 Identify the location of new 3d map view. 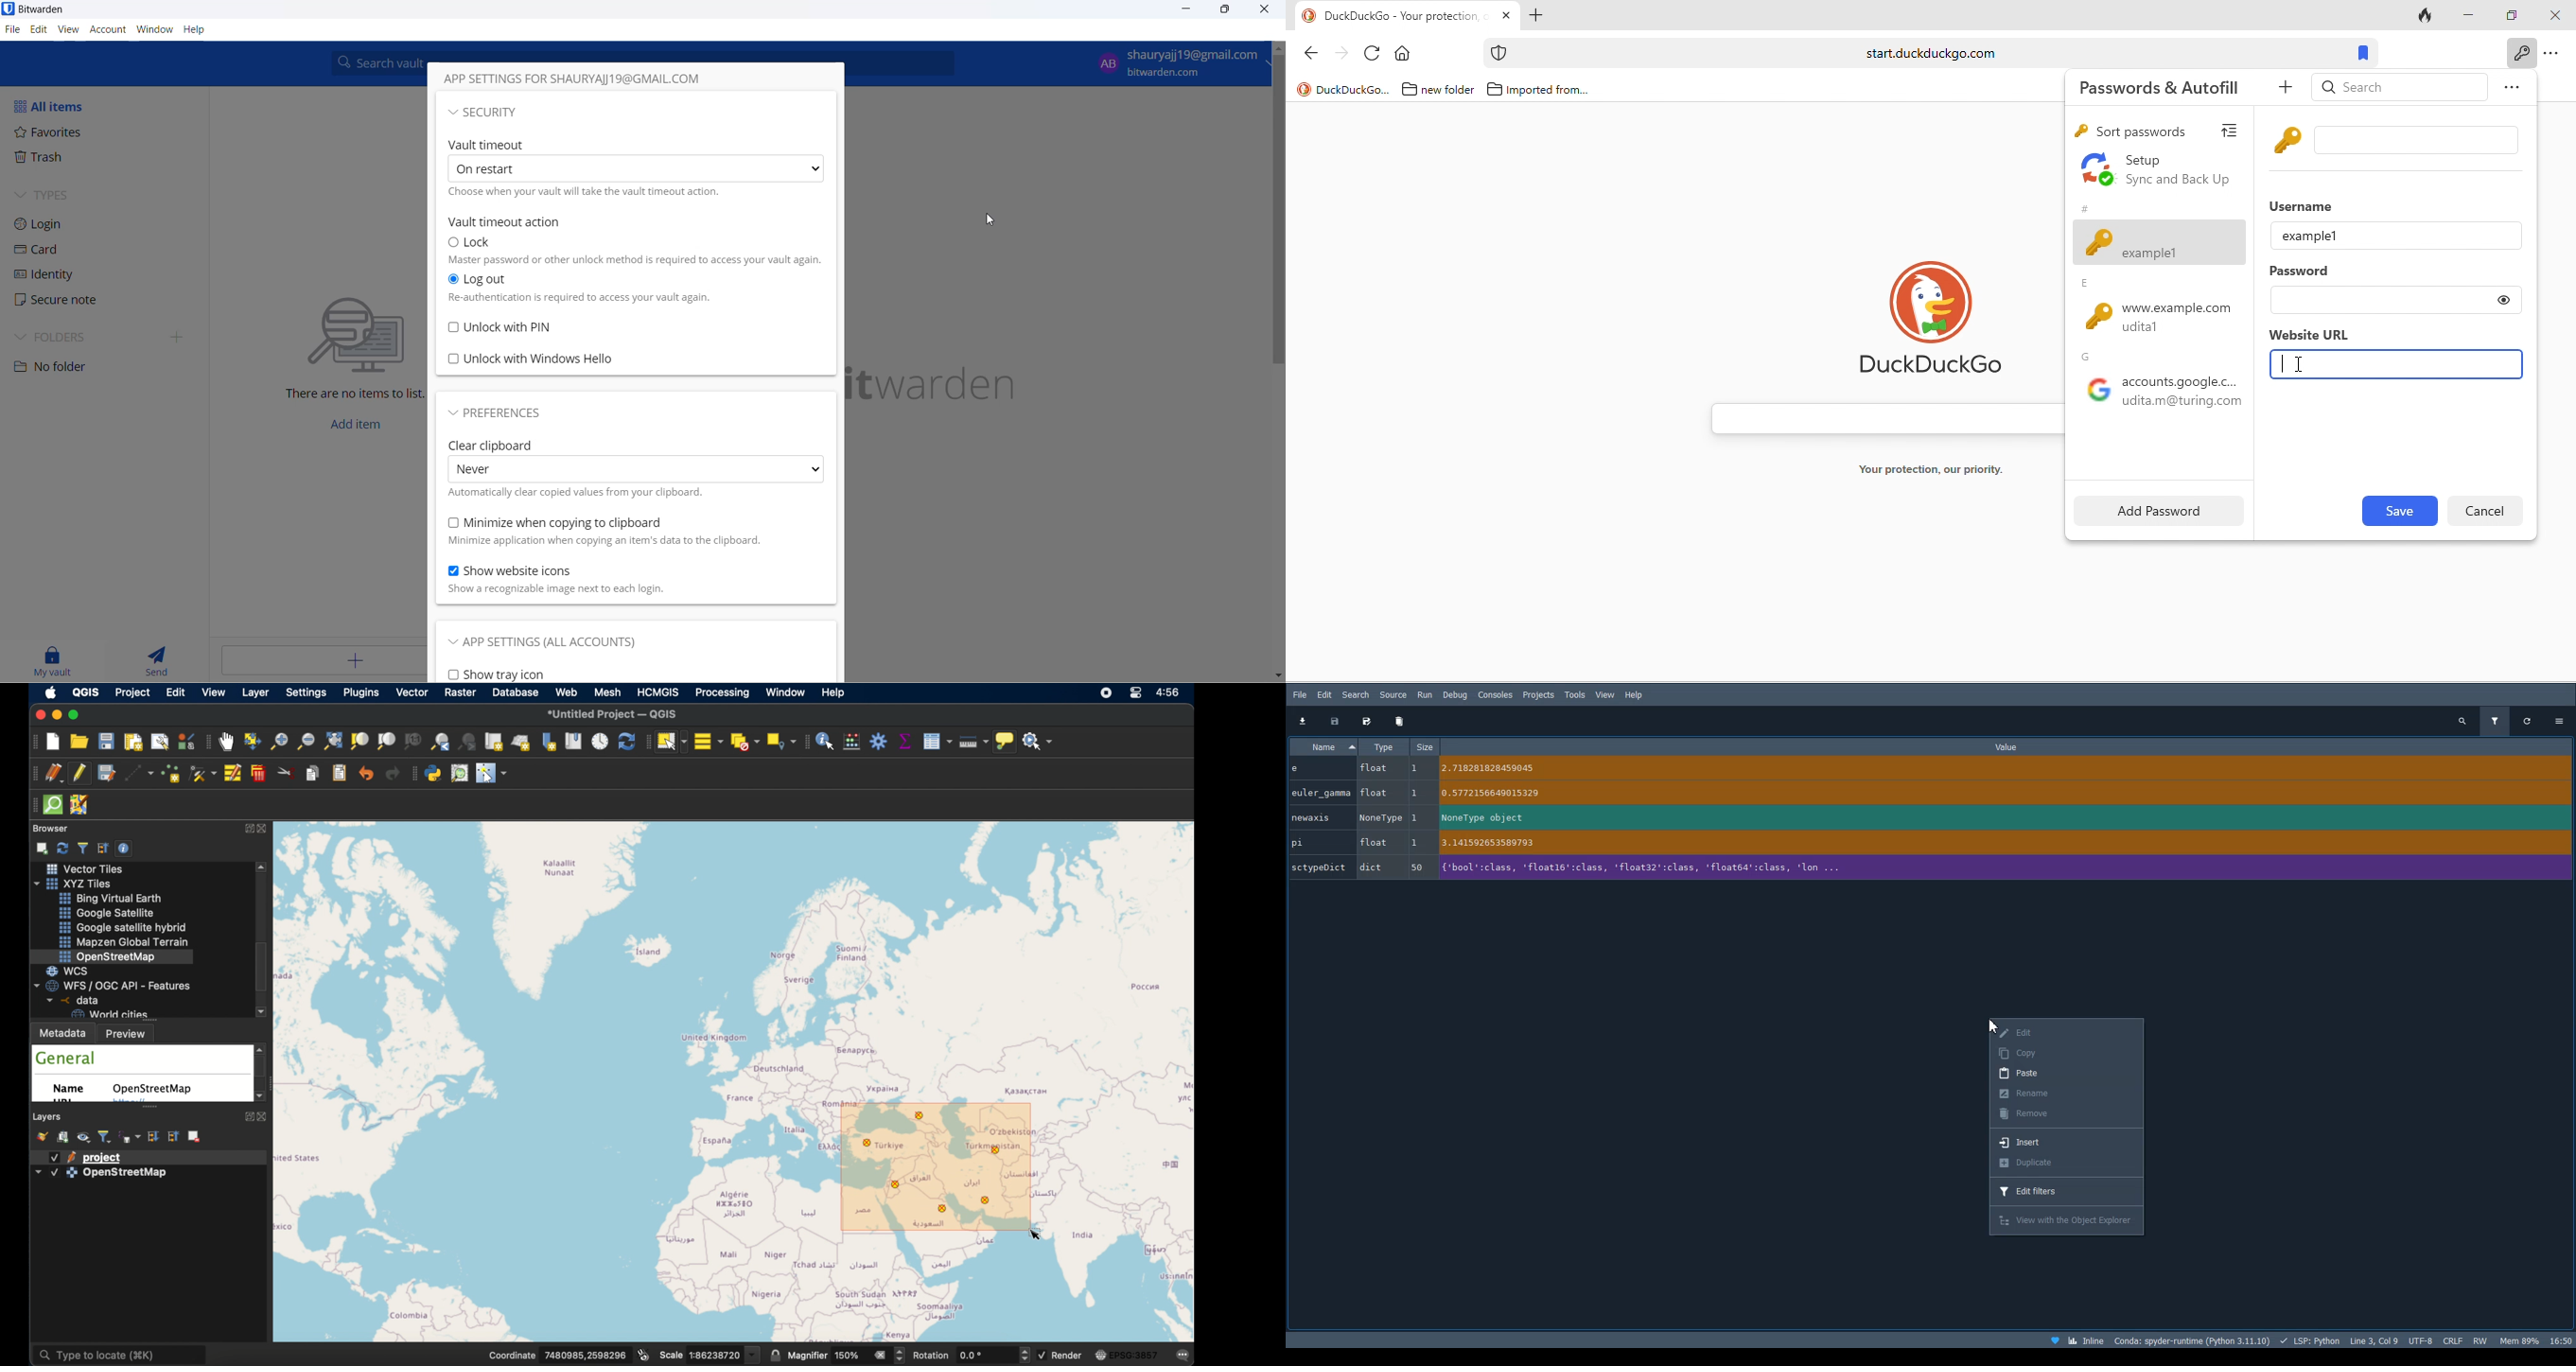
(522, 742).